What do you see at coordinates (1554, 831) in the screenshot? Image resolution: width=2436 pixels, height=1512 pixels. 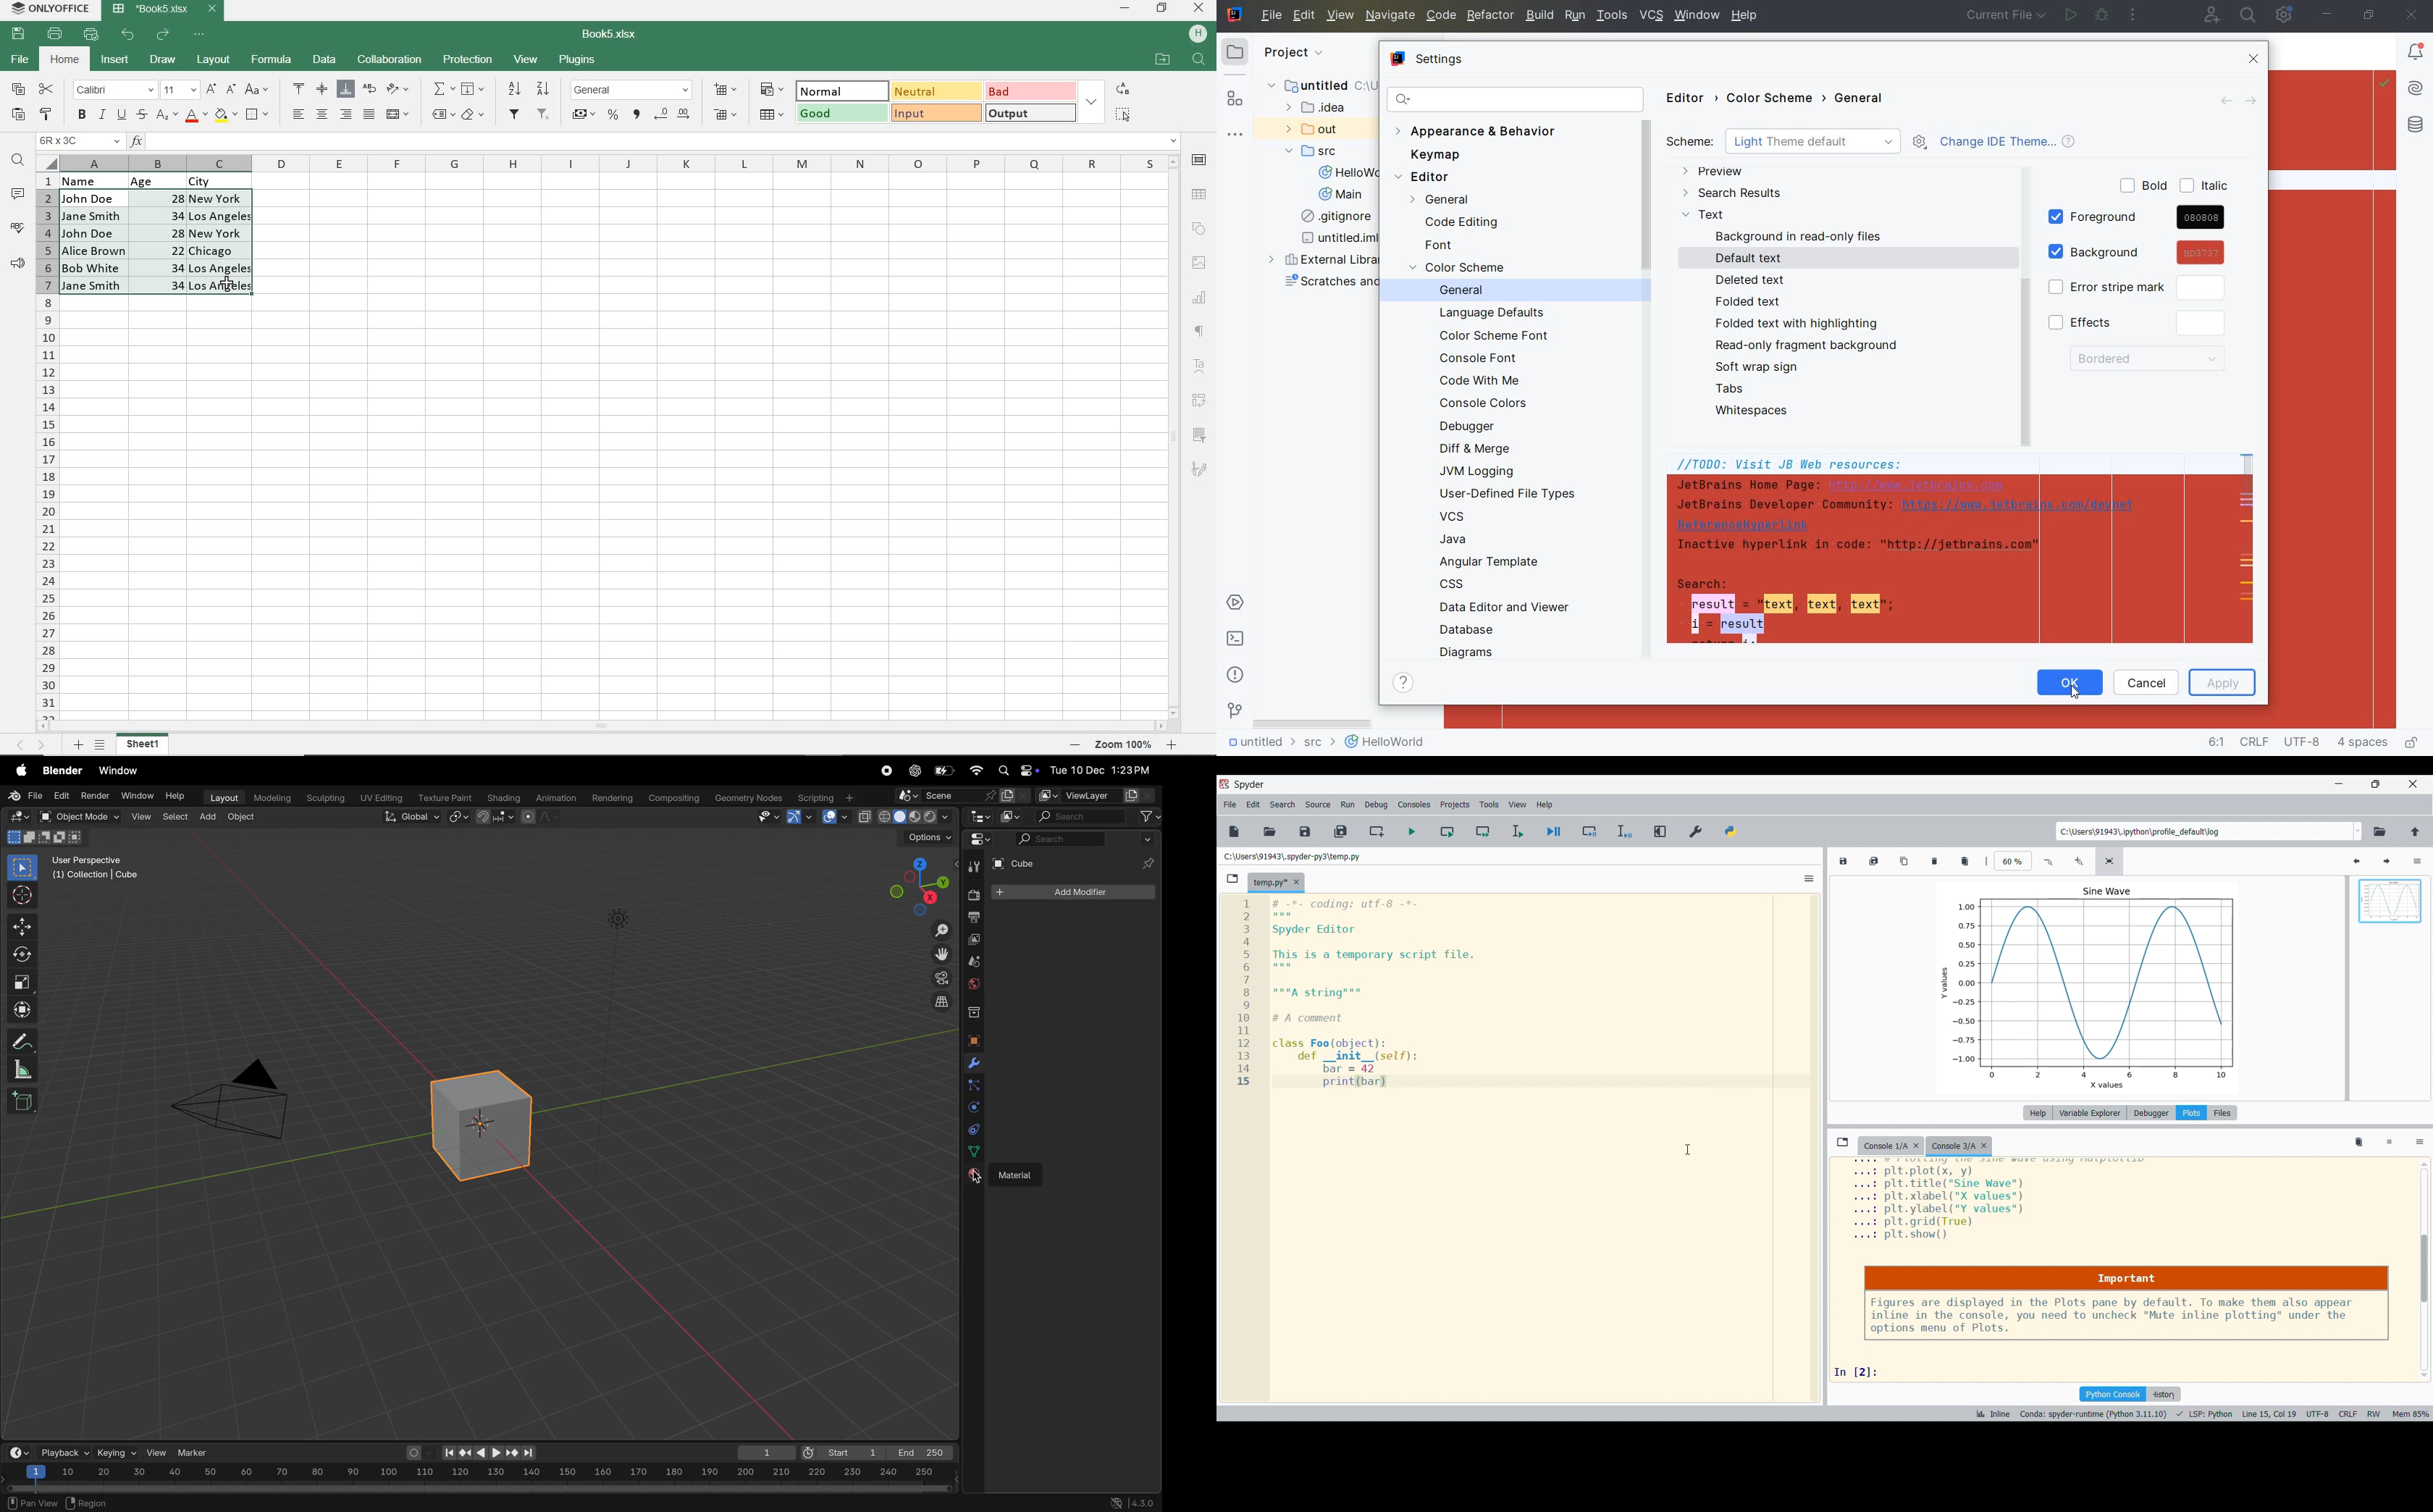 I see `Debug file` at bounding box center [1554, 831].